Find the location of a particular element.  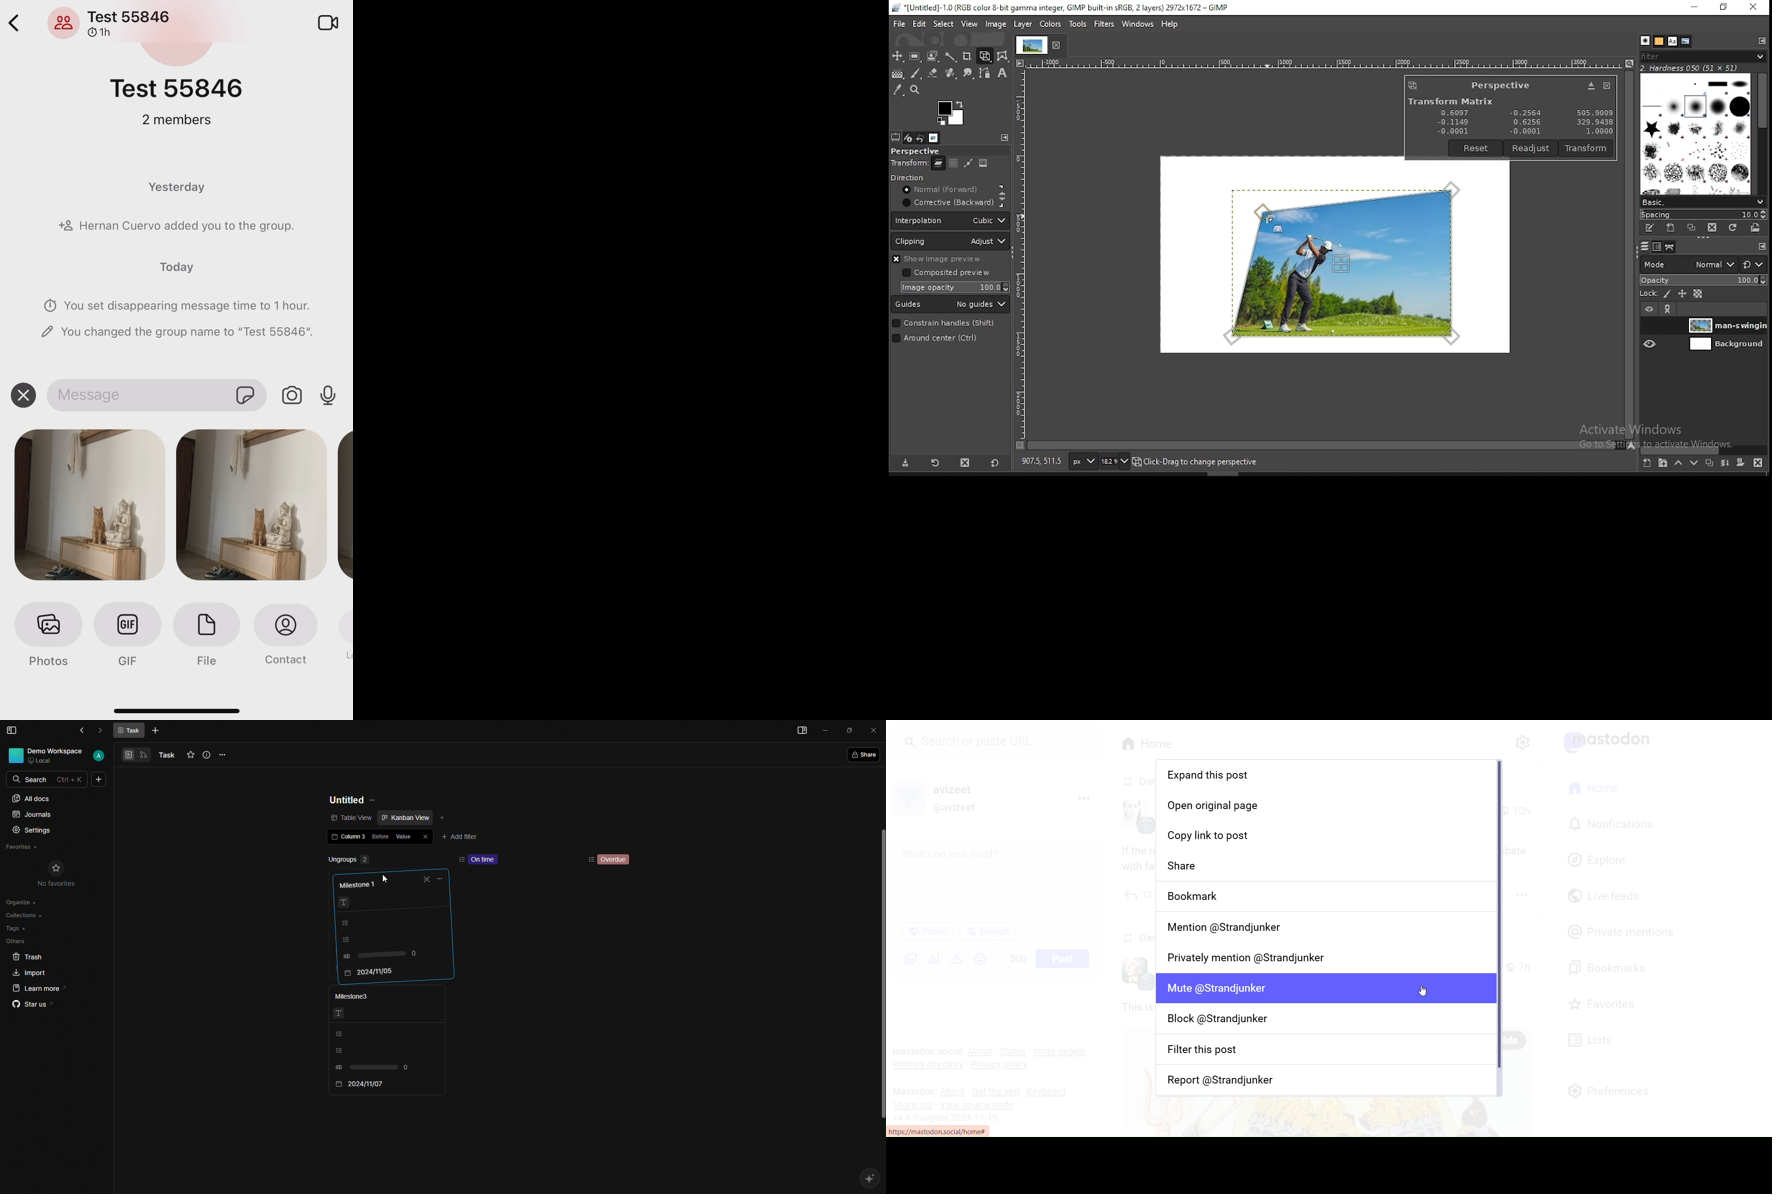

lock alpha channel is located at coordinates (1697, 295).